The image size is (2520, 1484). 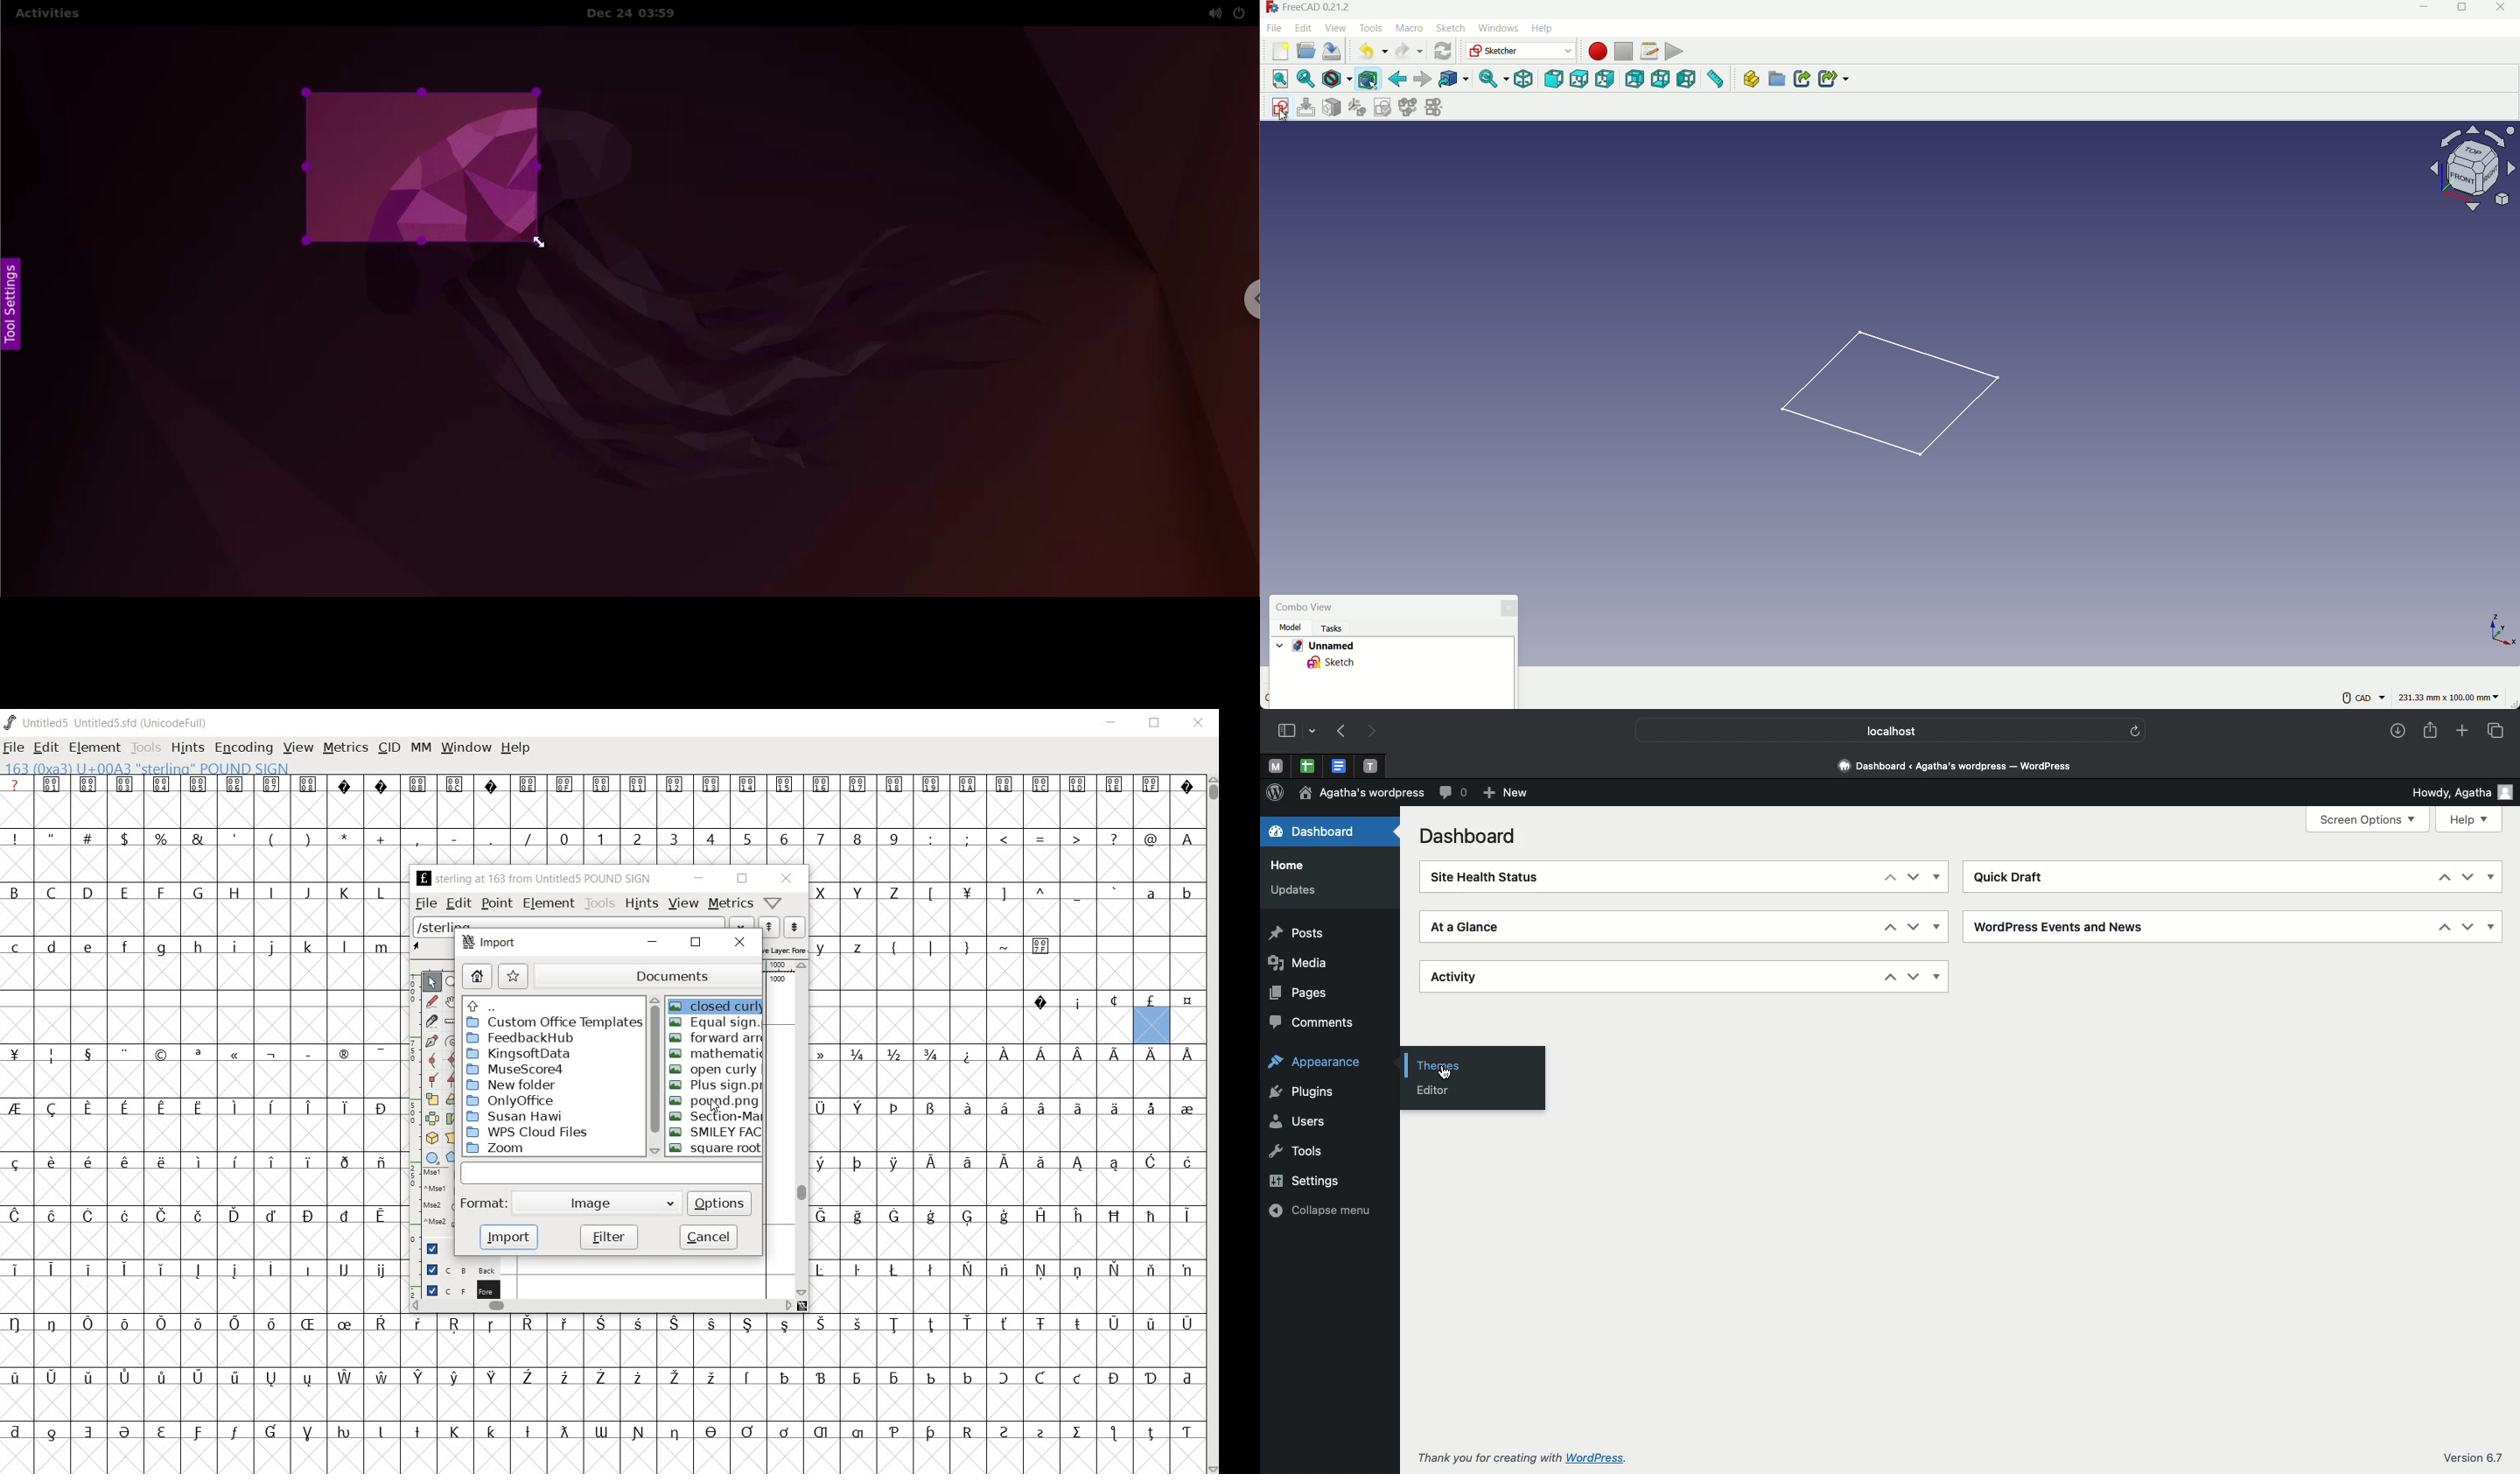 What do you see at coordinates (346, 1214) in the screenshot?
I see `Symbol` at bounding box center [346, 1214].